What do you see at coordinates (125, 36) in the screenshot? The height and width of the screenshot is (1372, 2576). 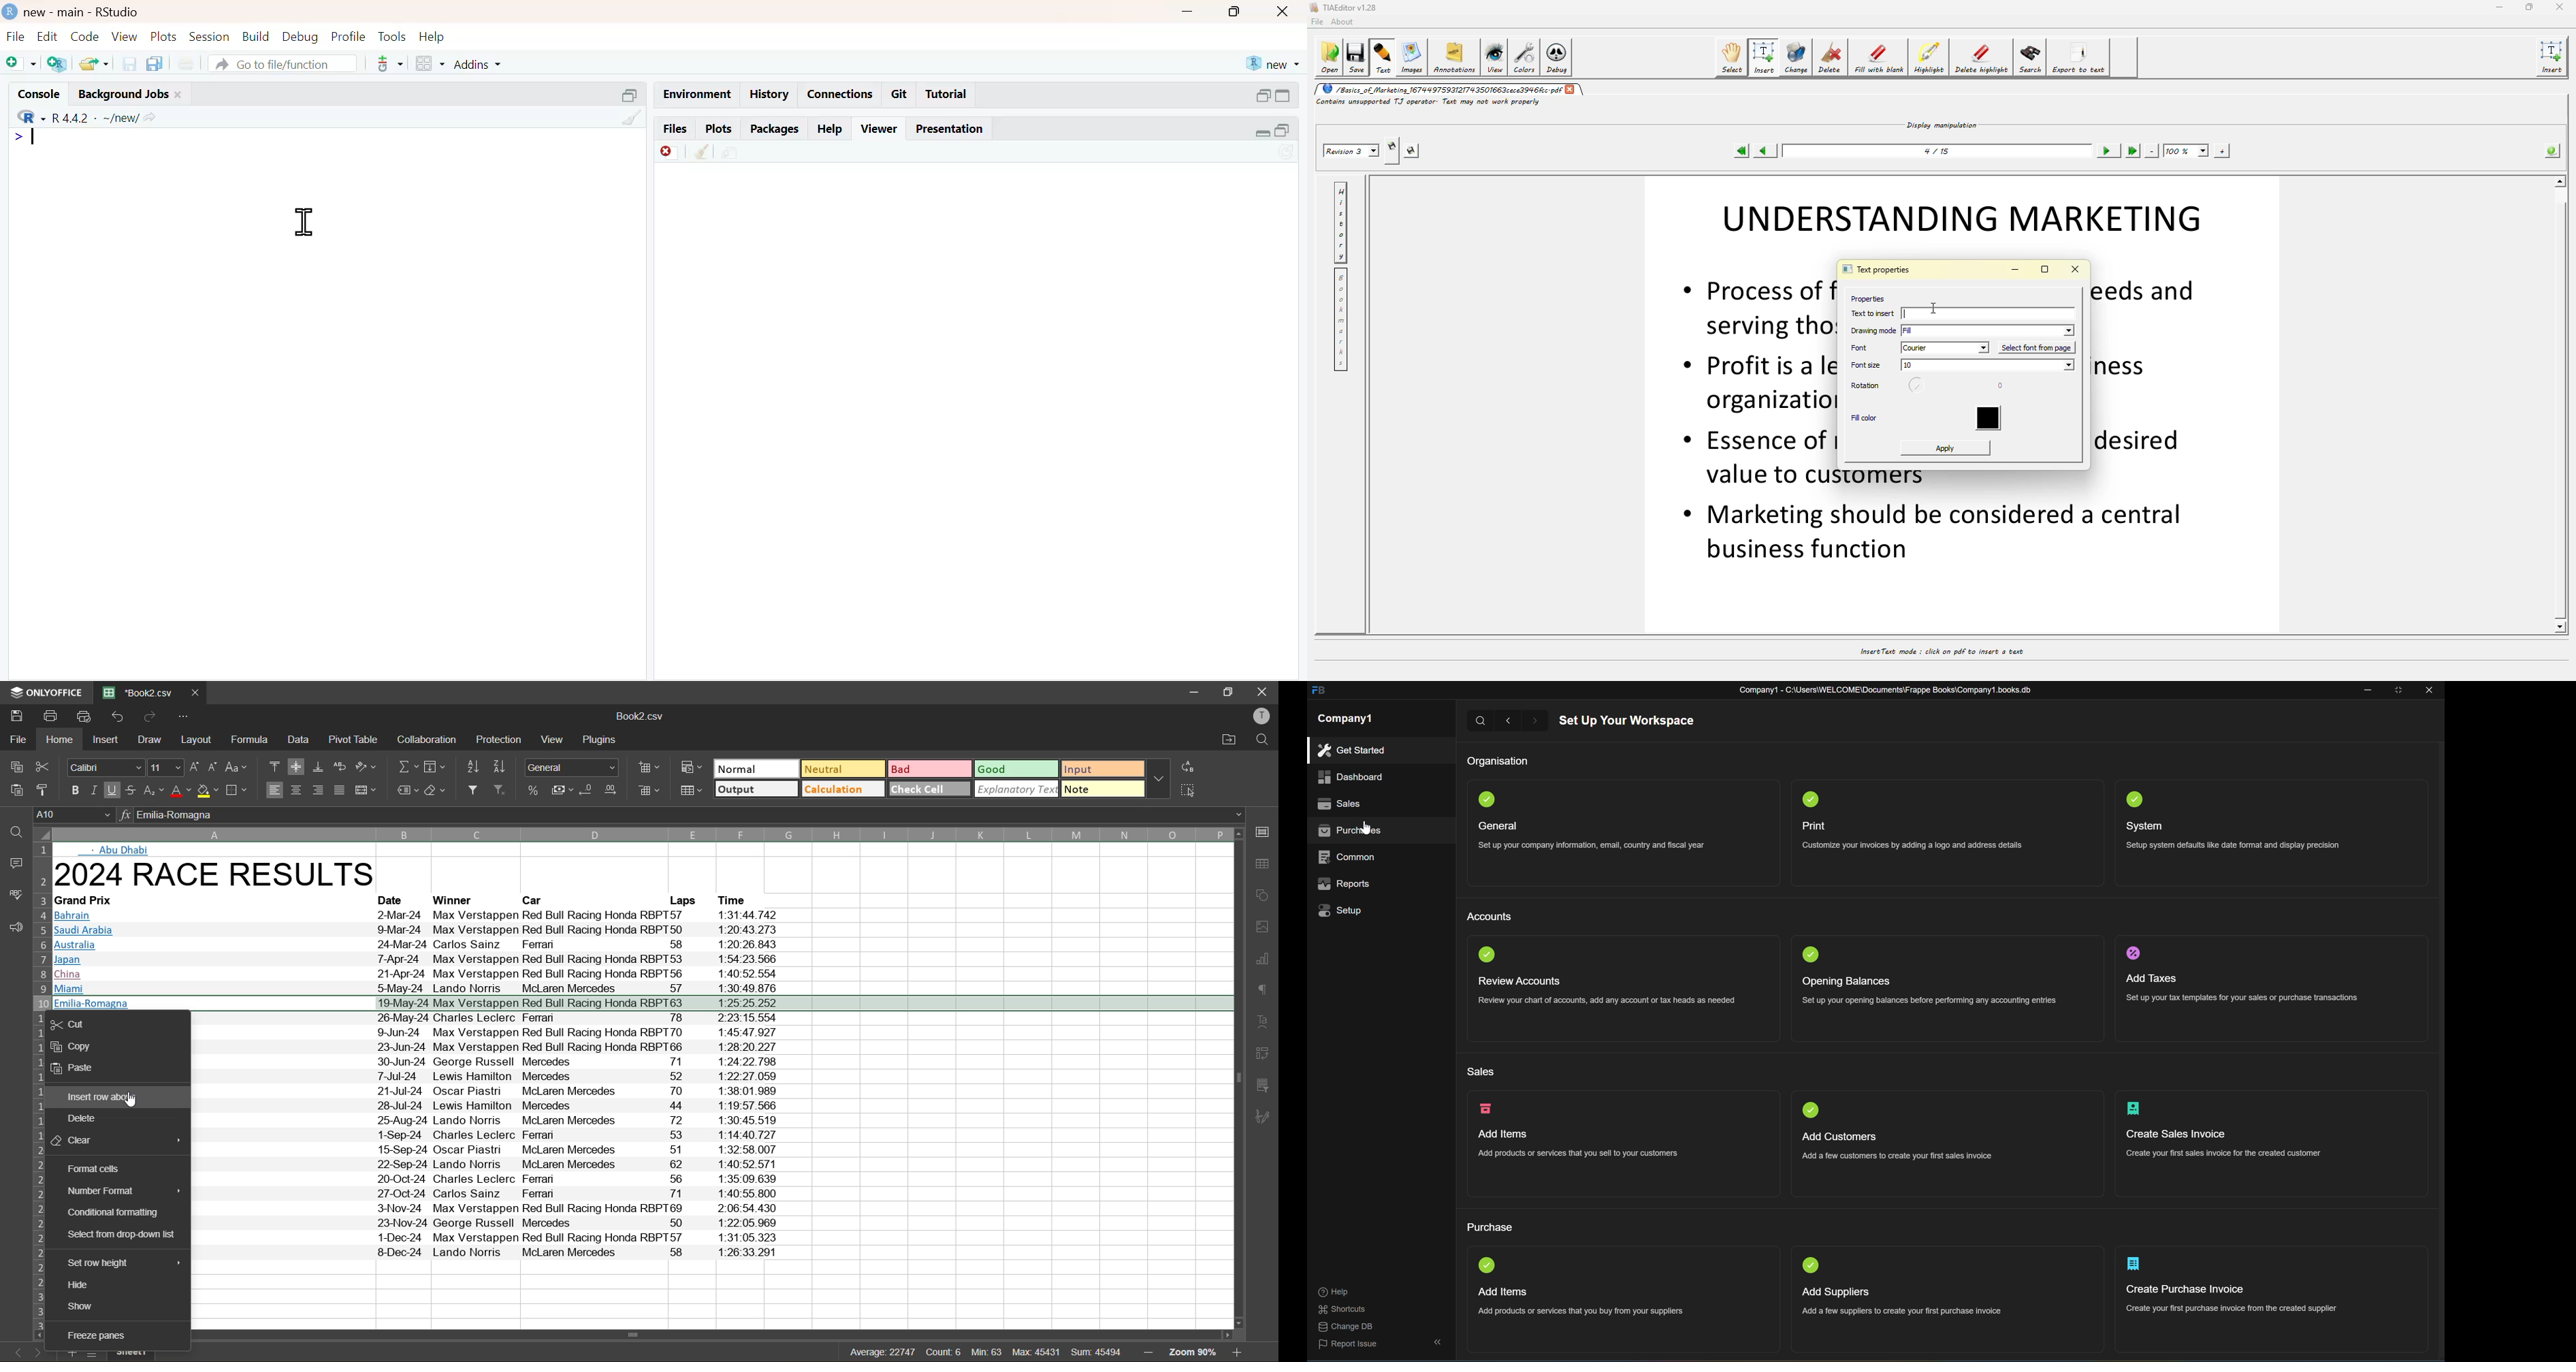 I see `view` at bounding box center [125, 36].